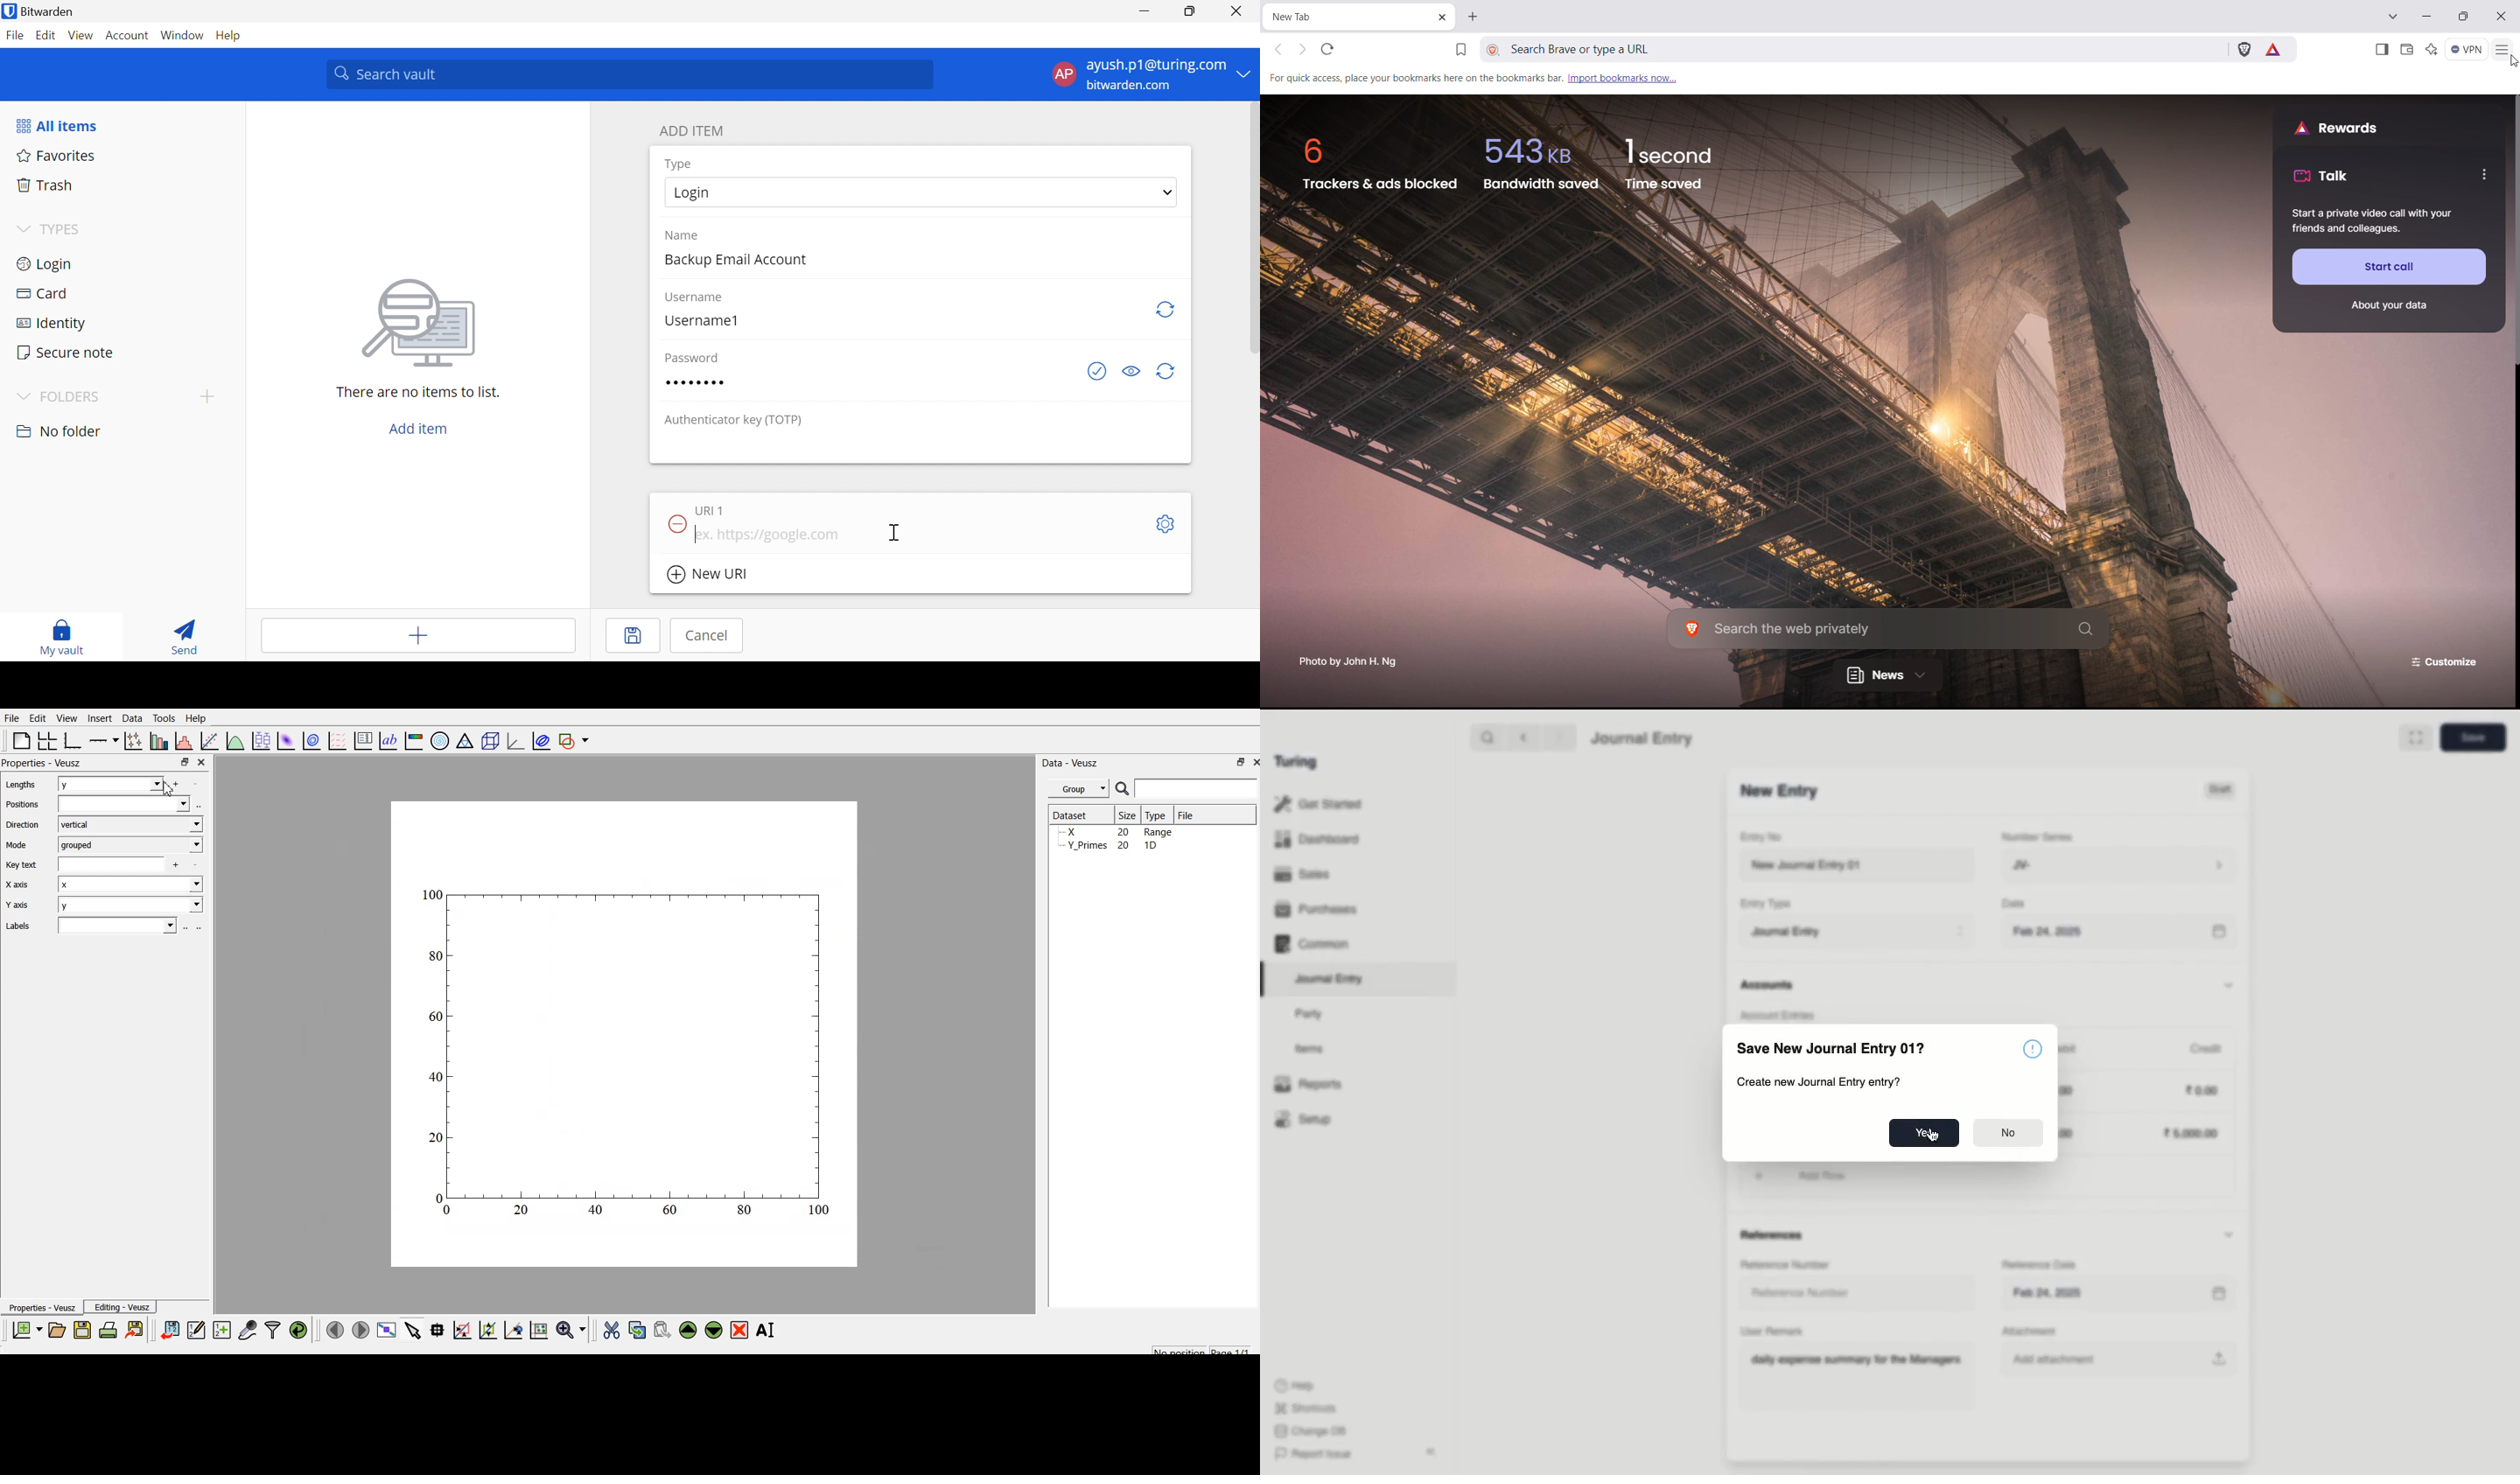 The image size is (2520, 1484). Describe the element at coordinates (1310, 1048) in the screenshot. I see `Items` at that location.